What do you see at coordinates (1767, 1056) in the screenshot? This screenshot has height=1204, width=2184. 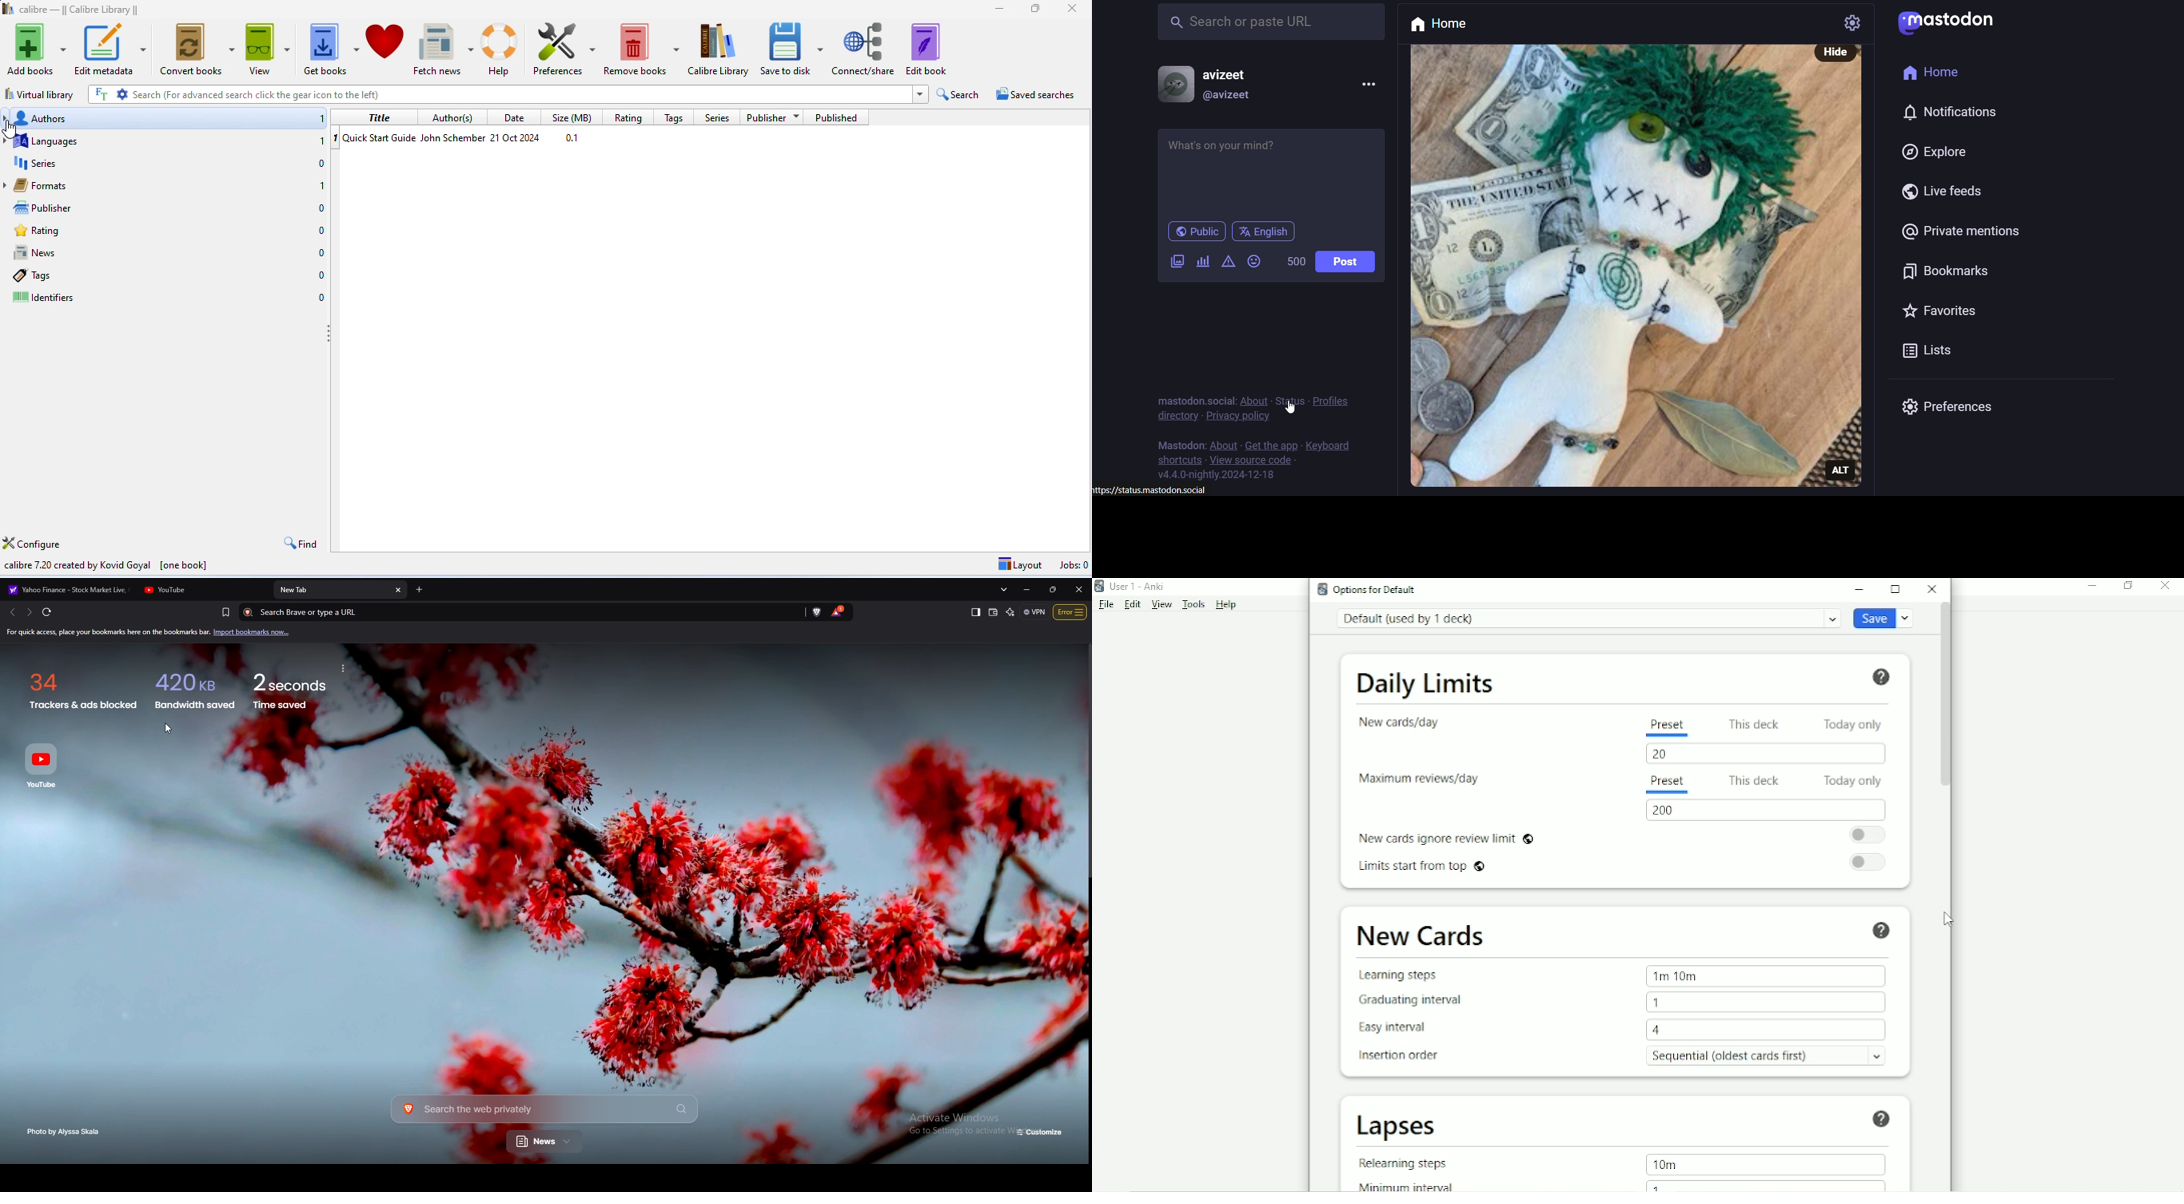 I see `Sequential (oldest cards first)` at bounding box center [1767, 1056].